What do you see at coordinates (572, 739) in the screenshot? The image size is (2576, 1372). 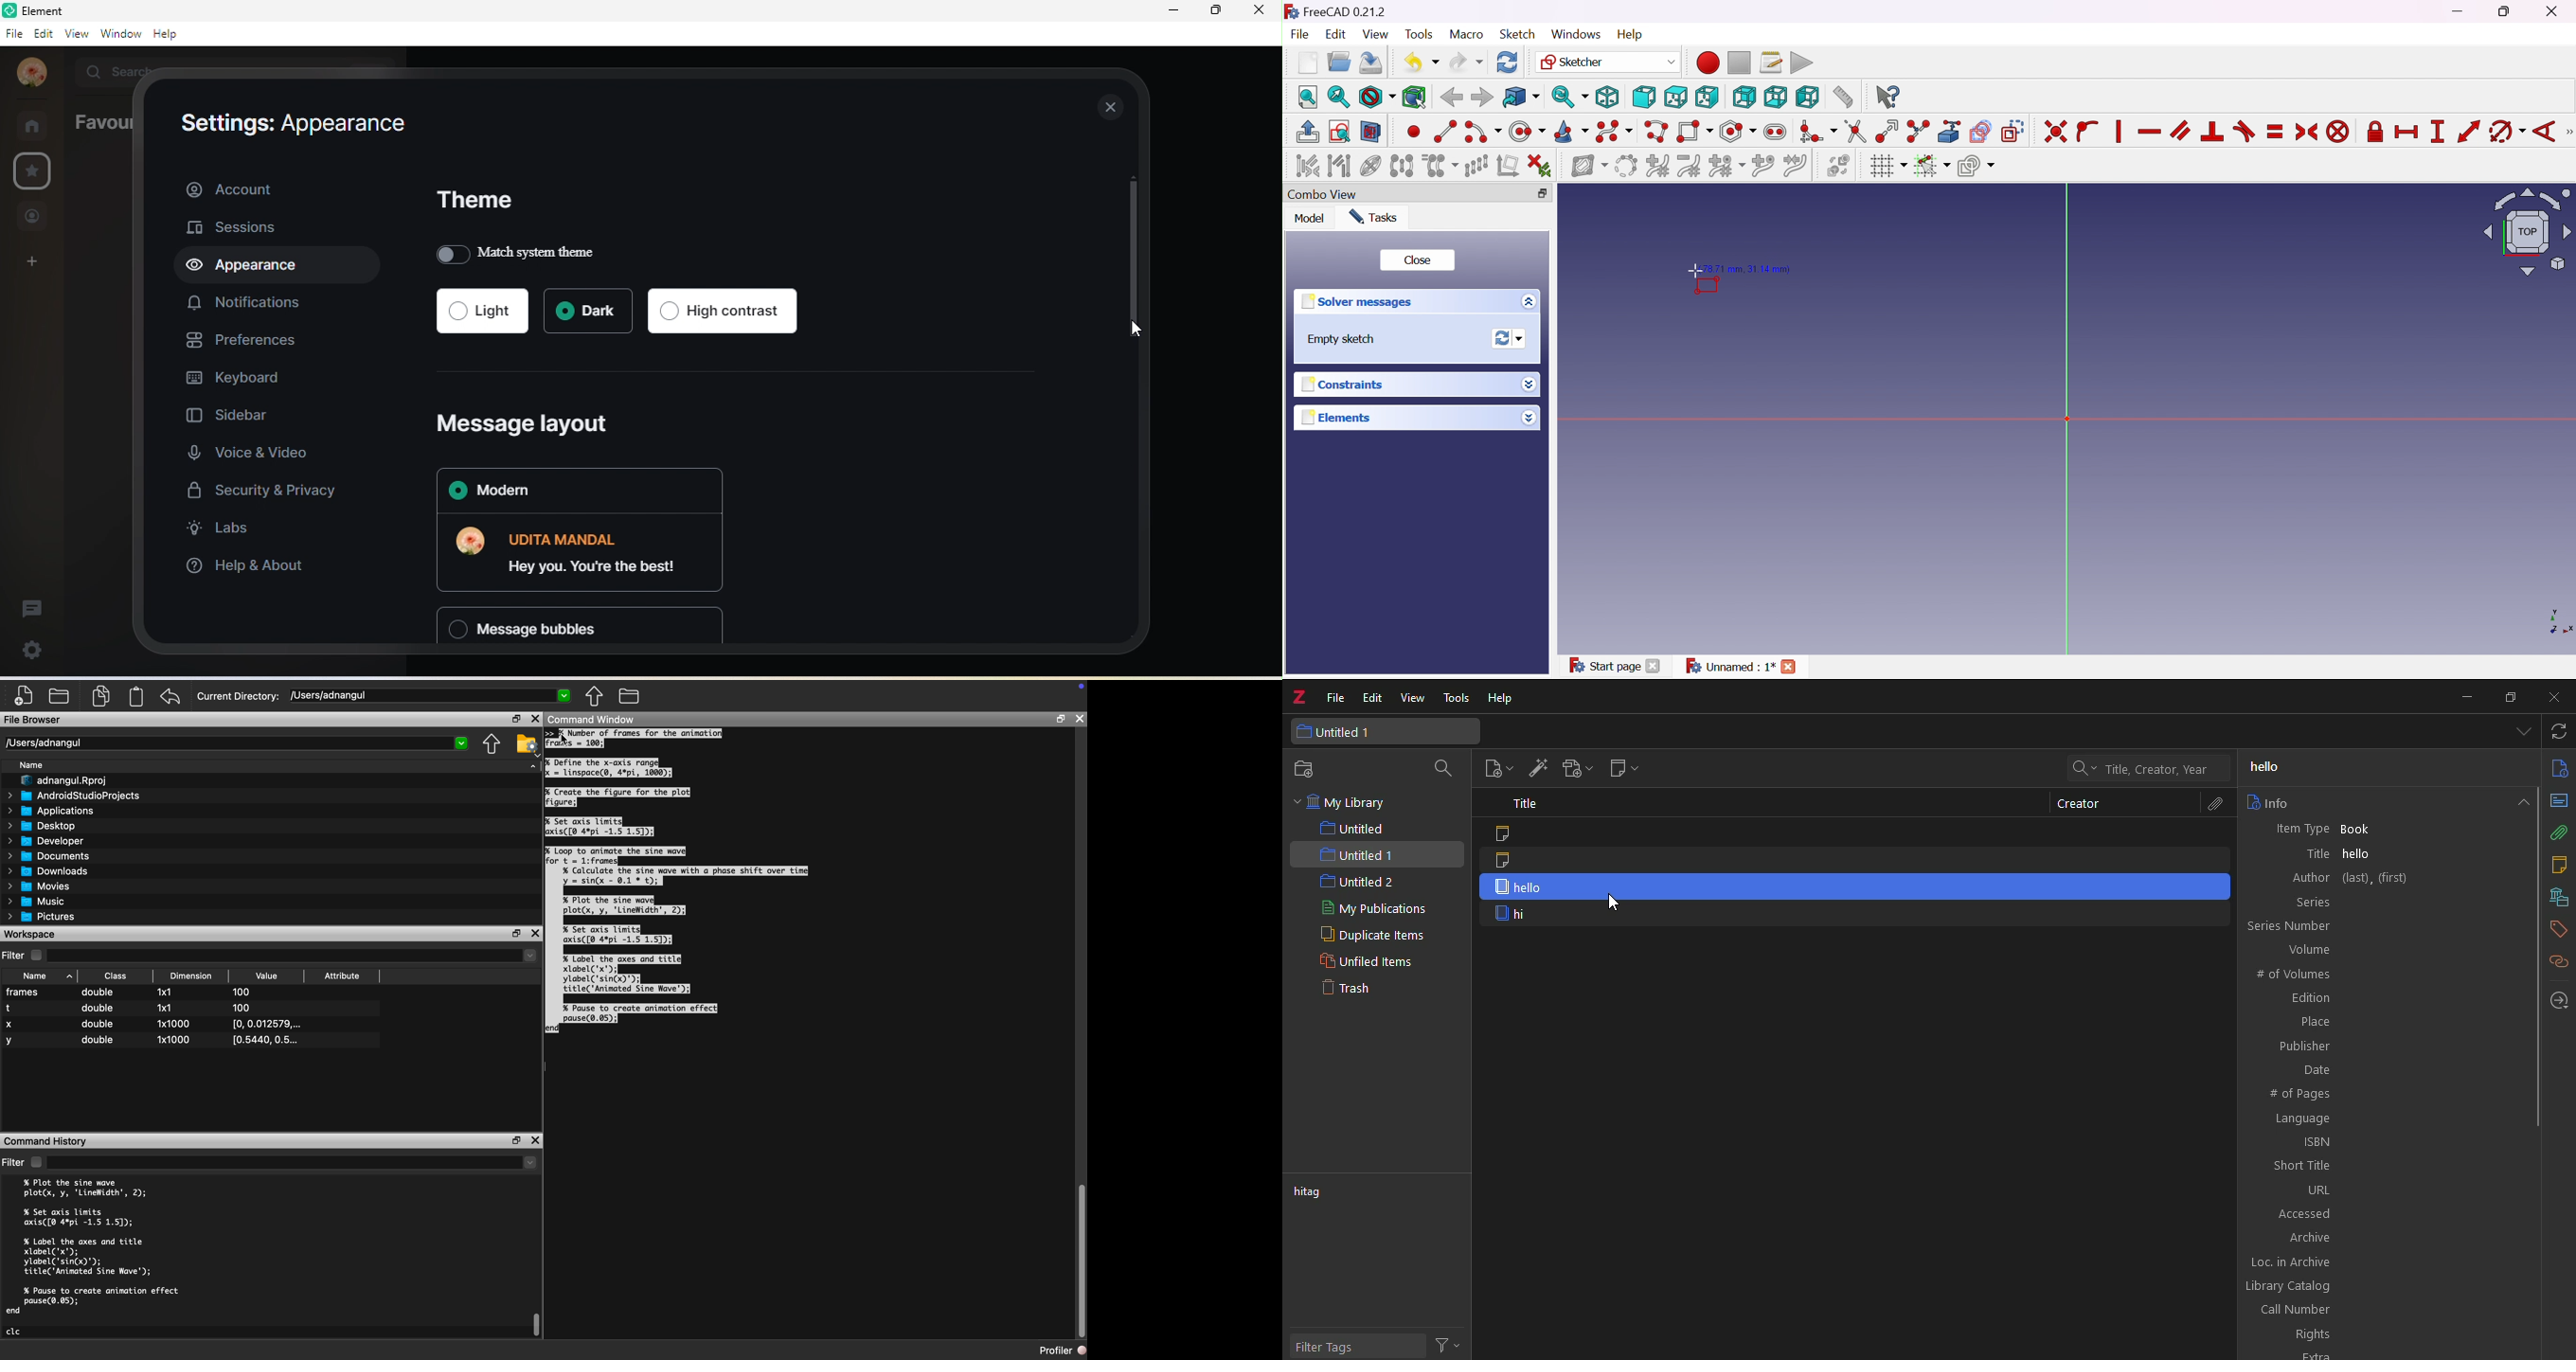 I see `Cursor` at bounding box center [572, 739].